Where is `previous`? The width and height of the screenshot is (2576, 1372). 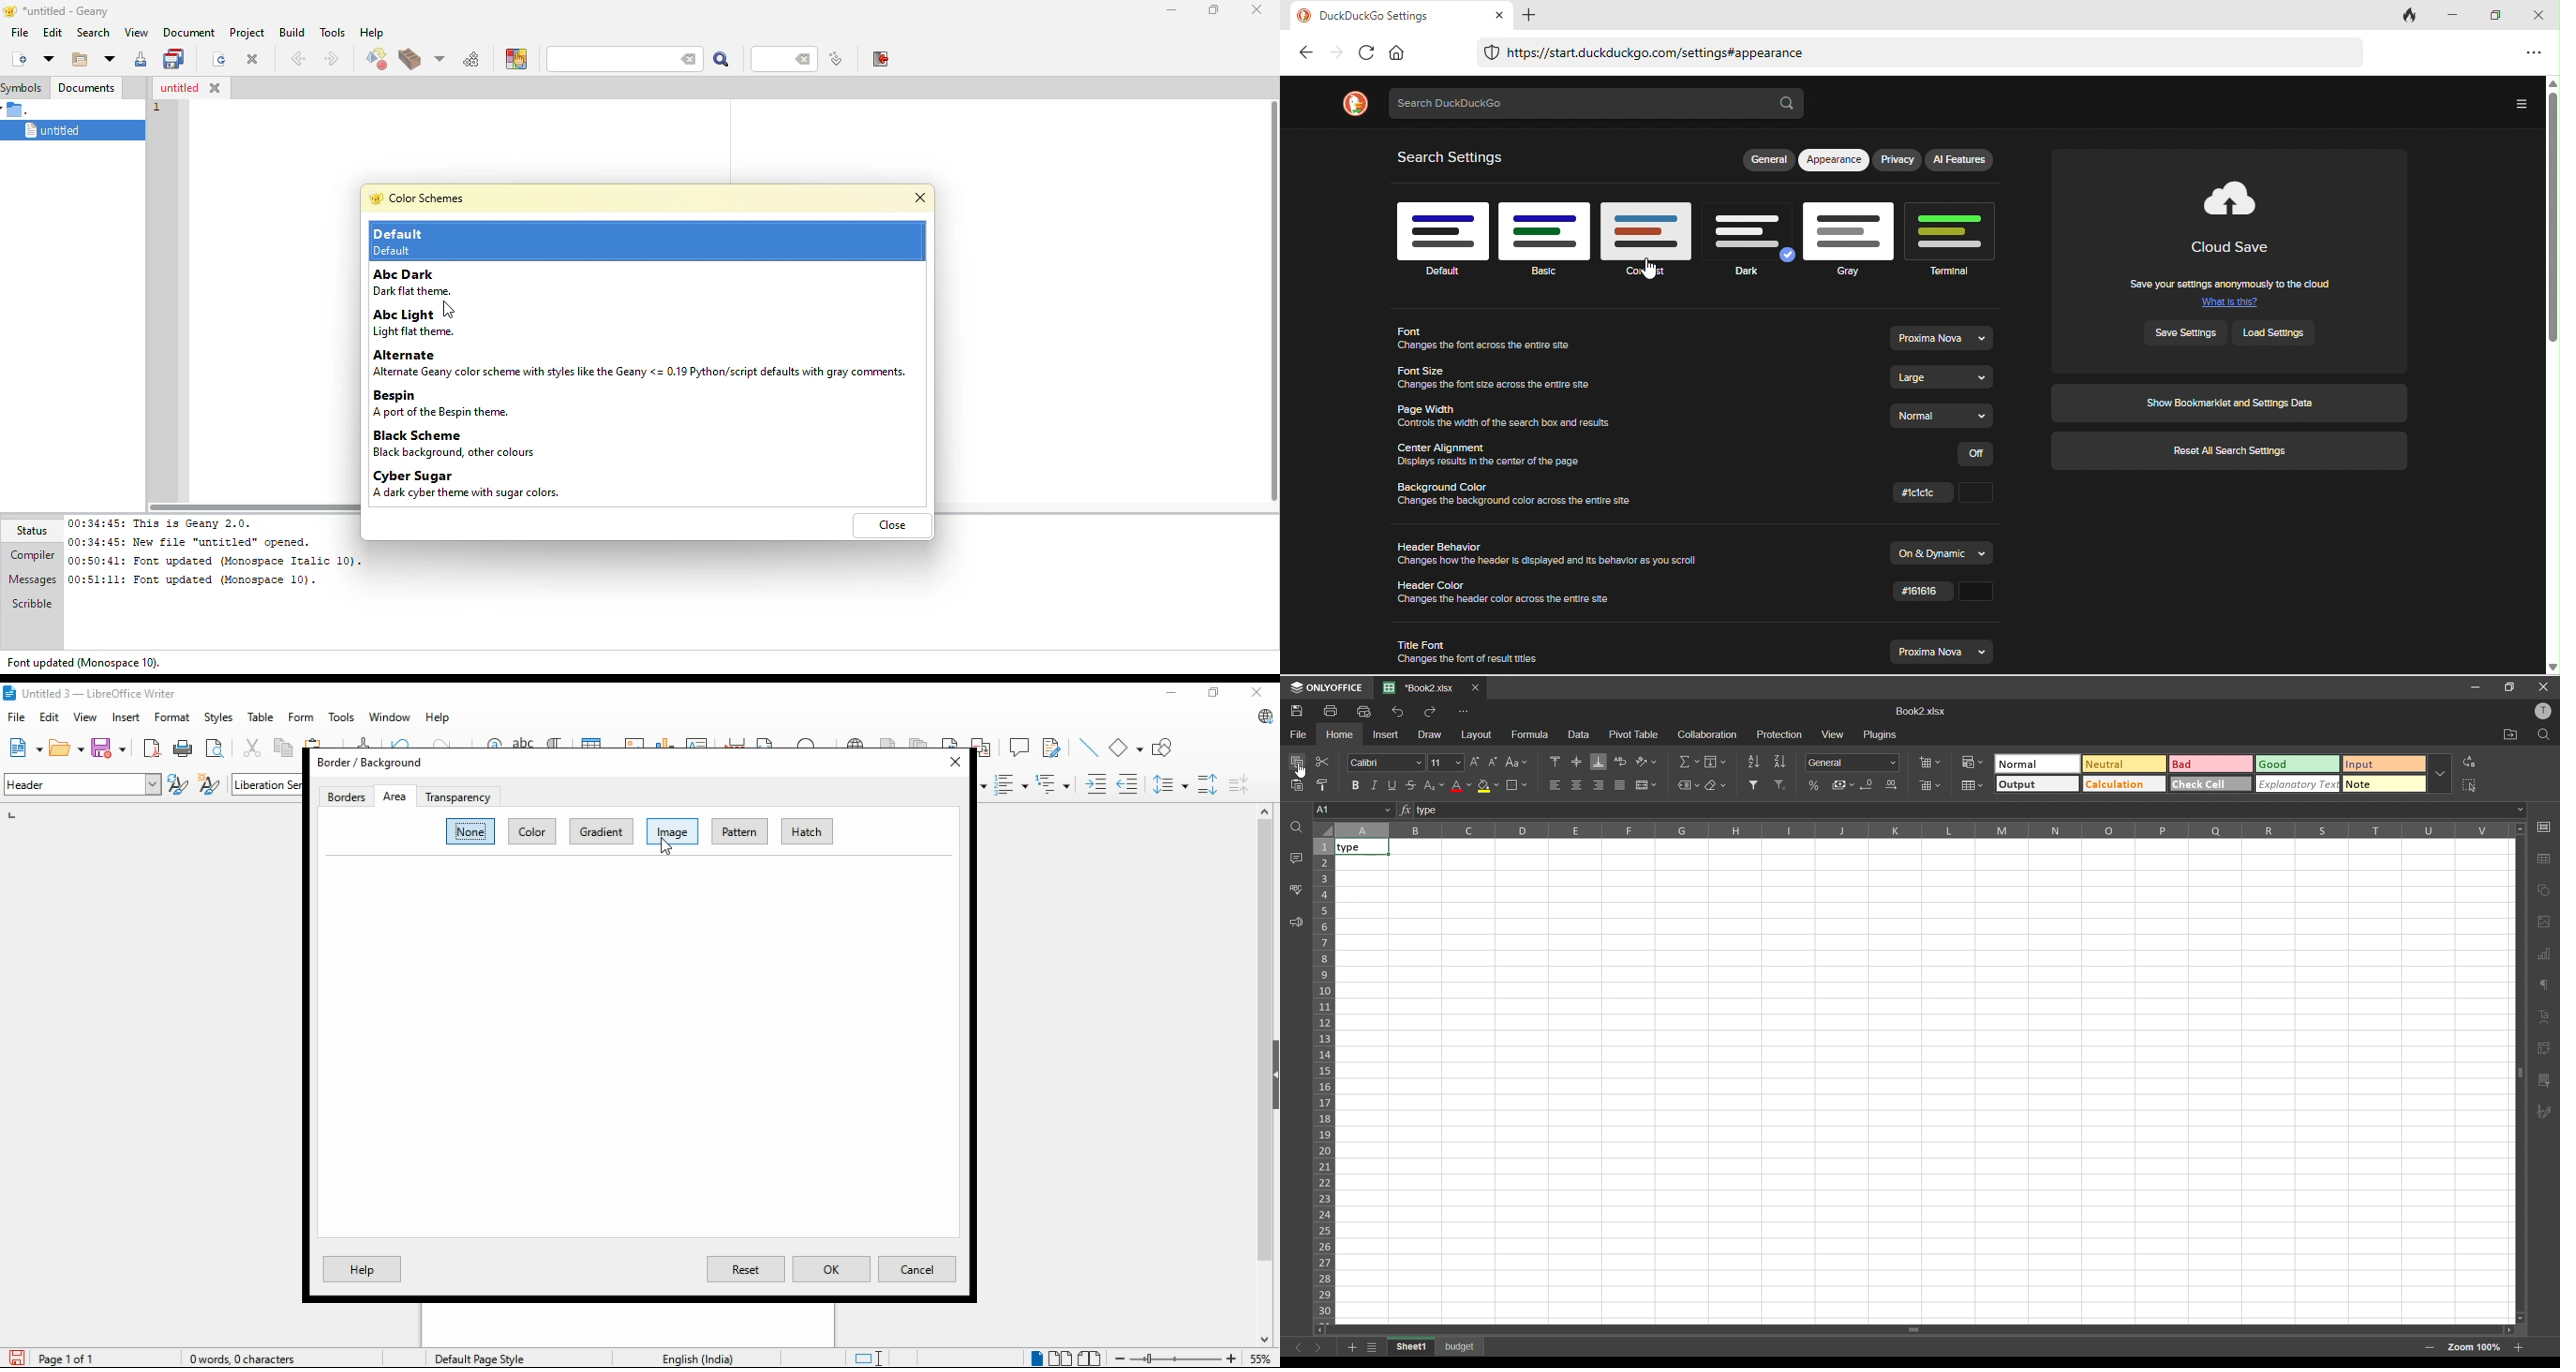 previous is located at coordinates (1299, 1347).